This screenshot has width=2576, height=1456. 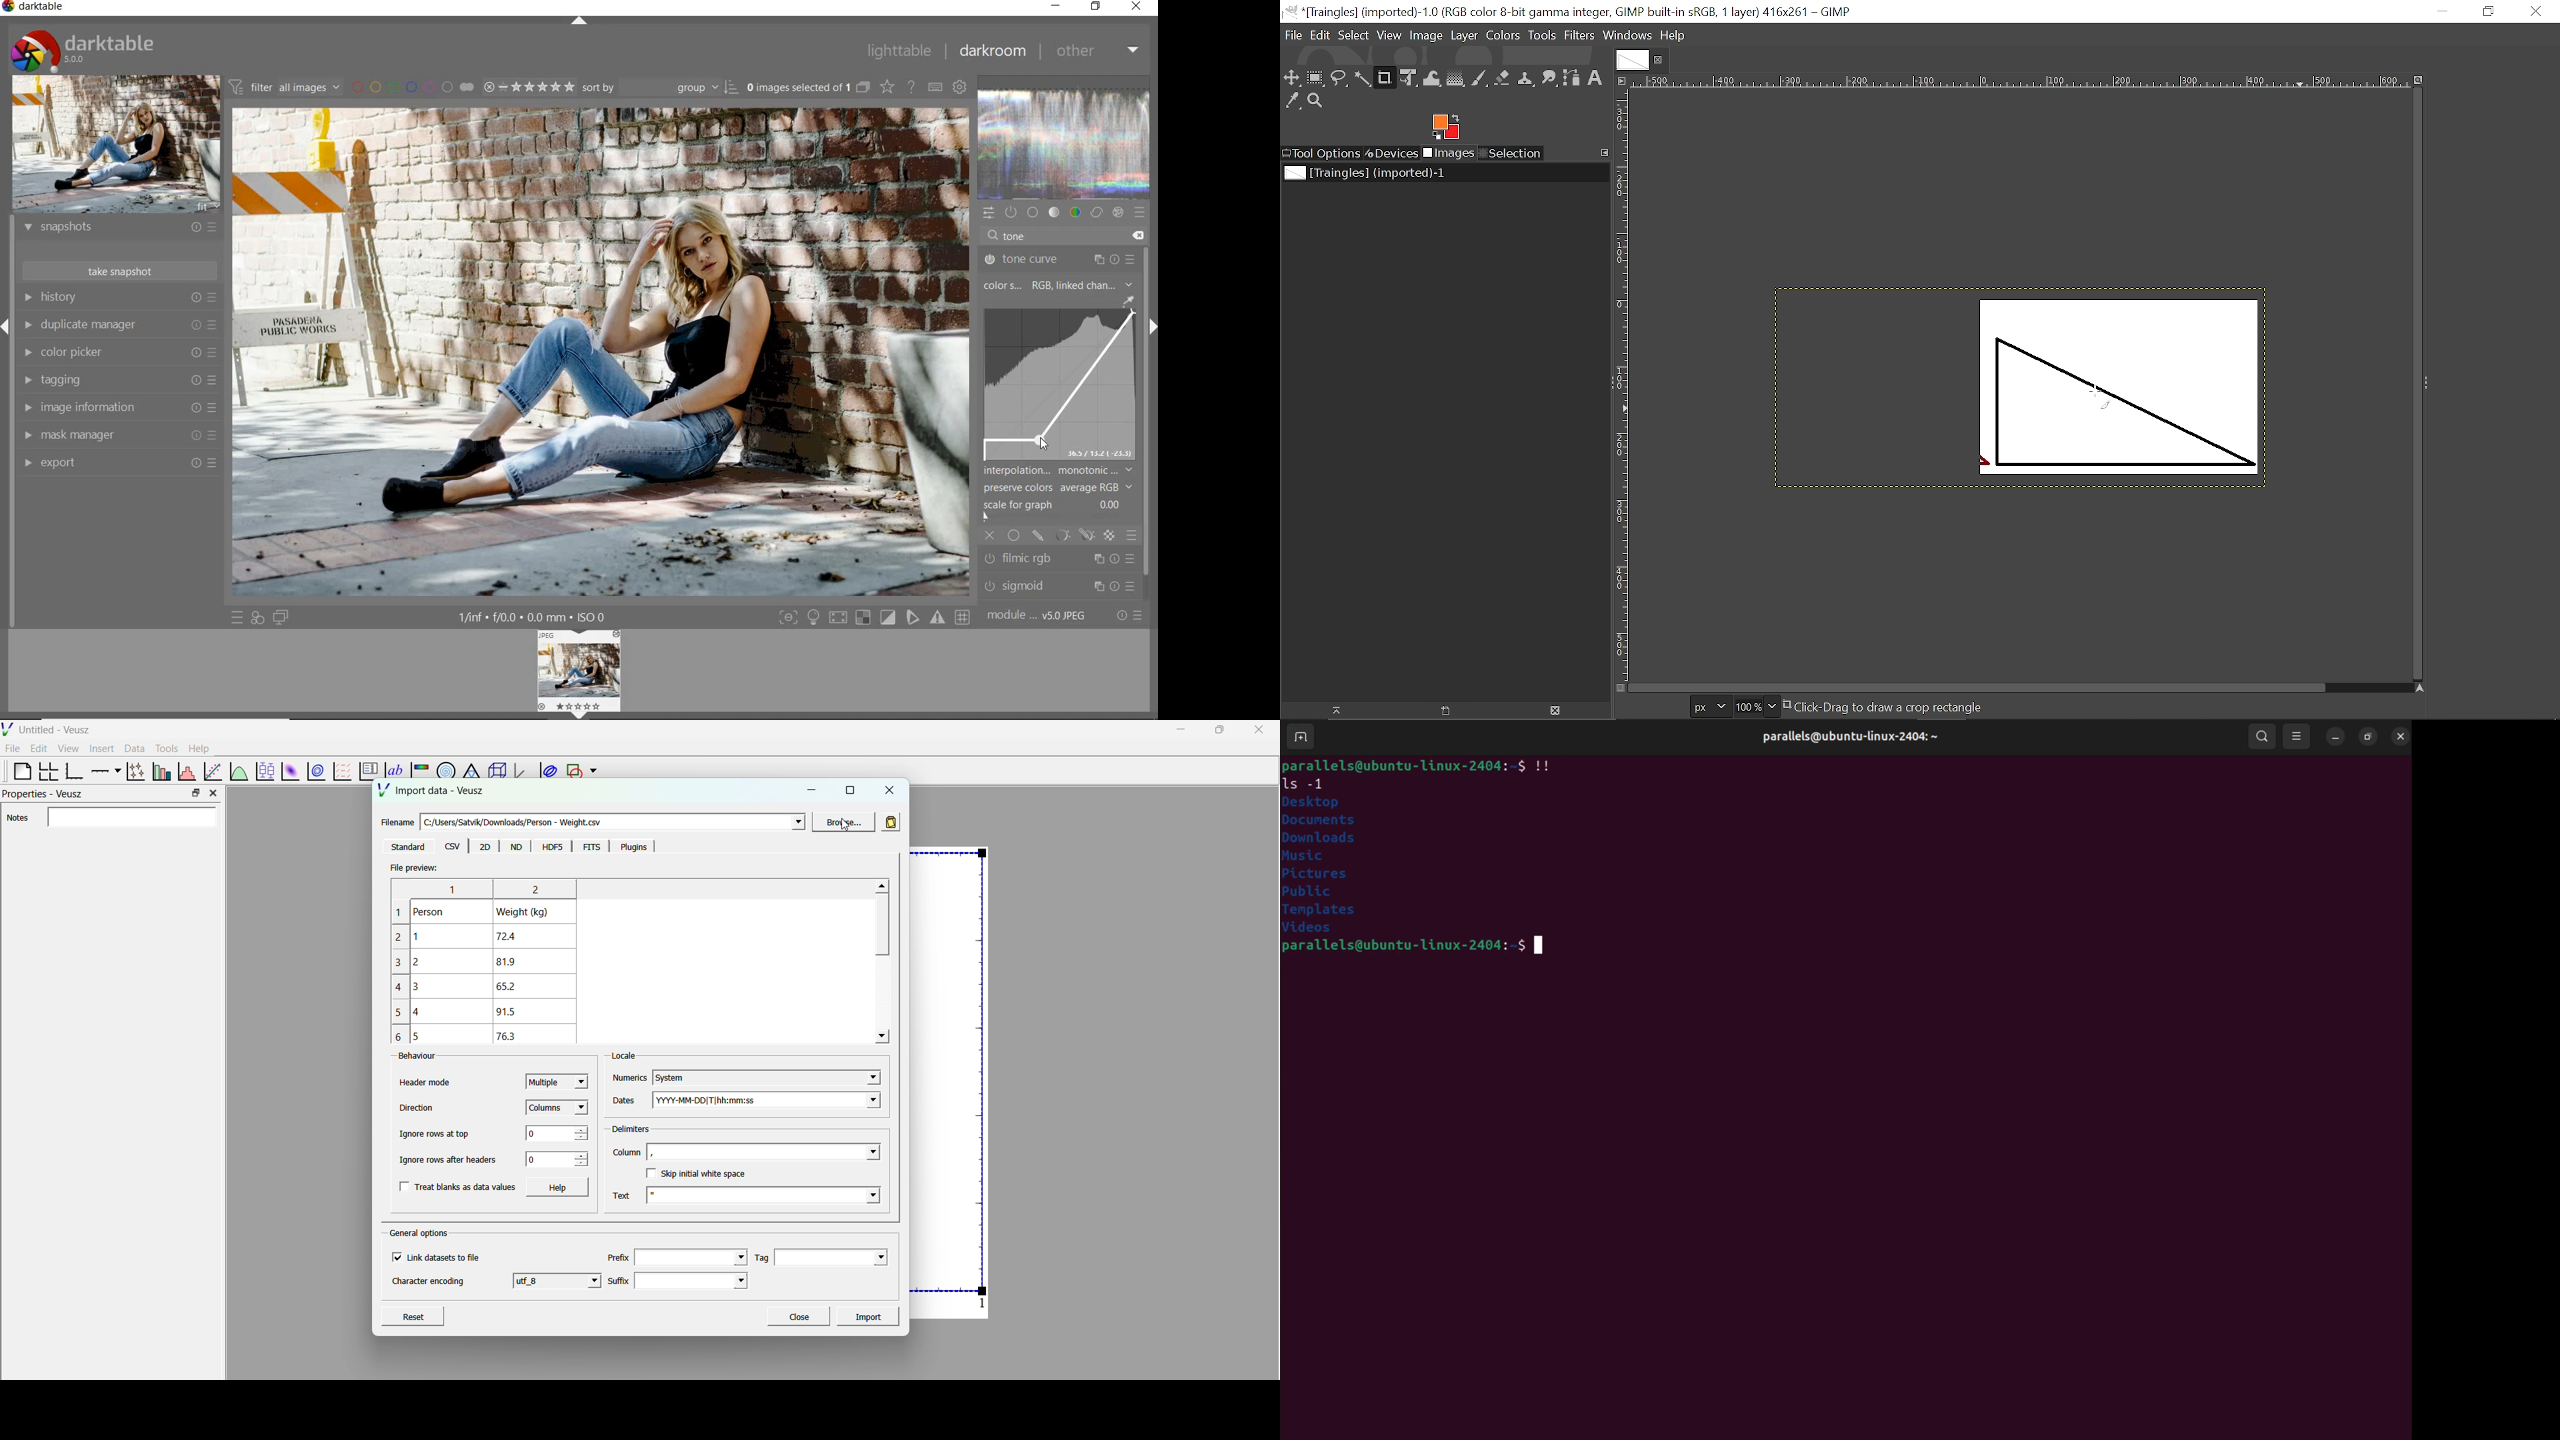 I want to click on HOFS, so click(x=551, y=847).